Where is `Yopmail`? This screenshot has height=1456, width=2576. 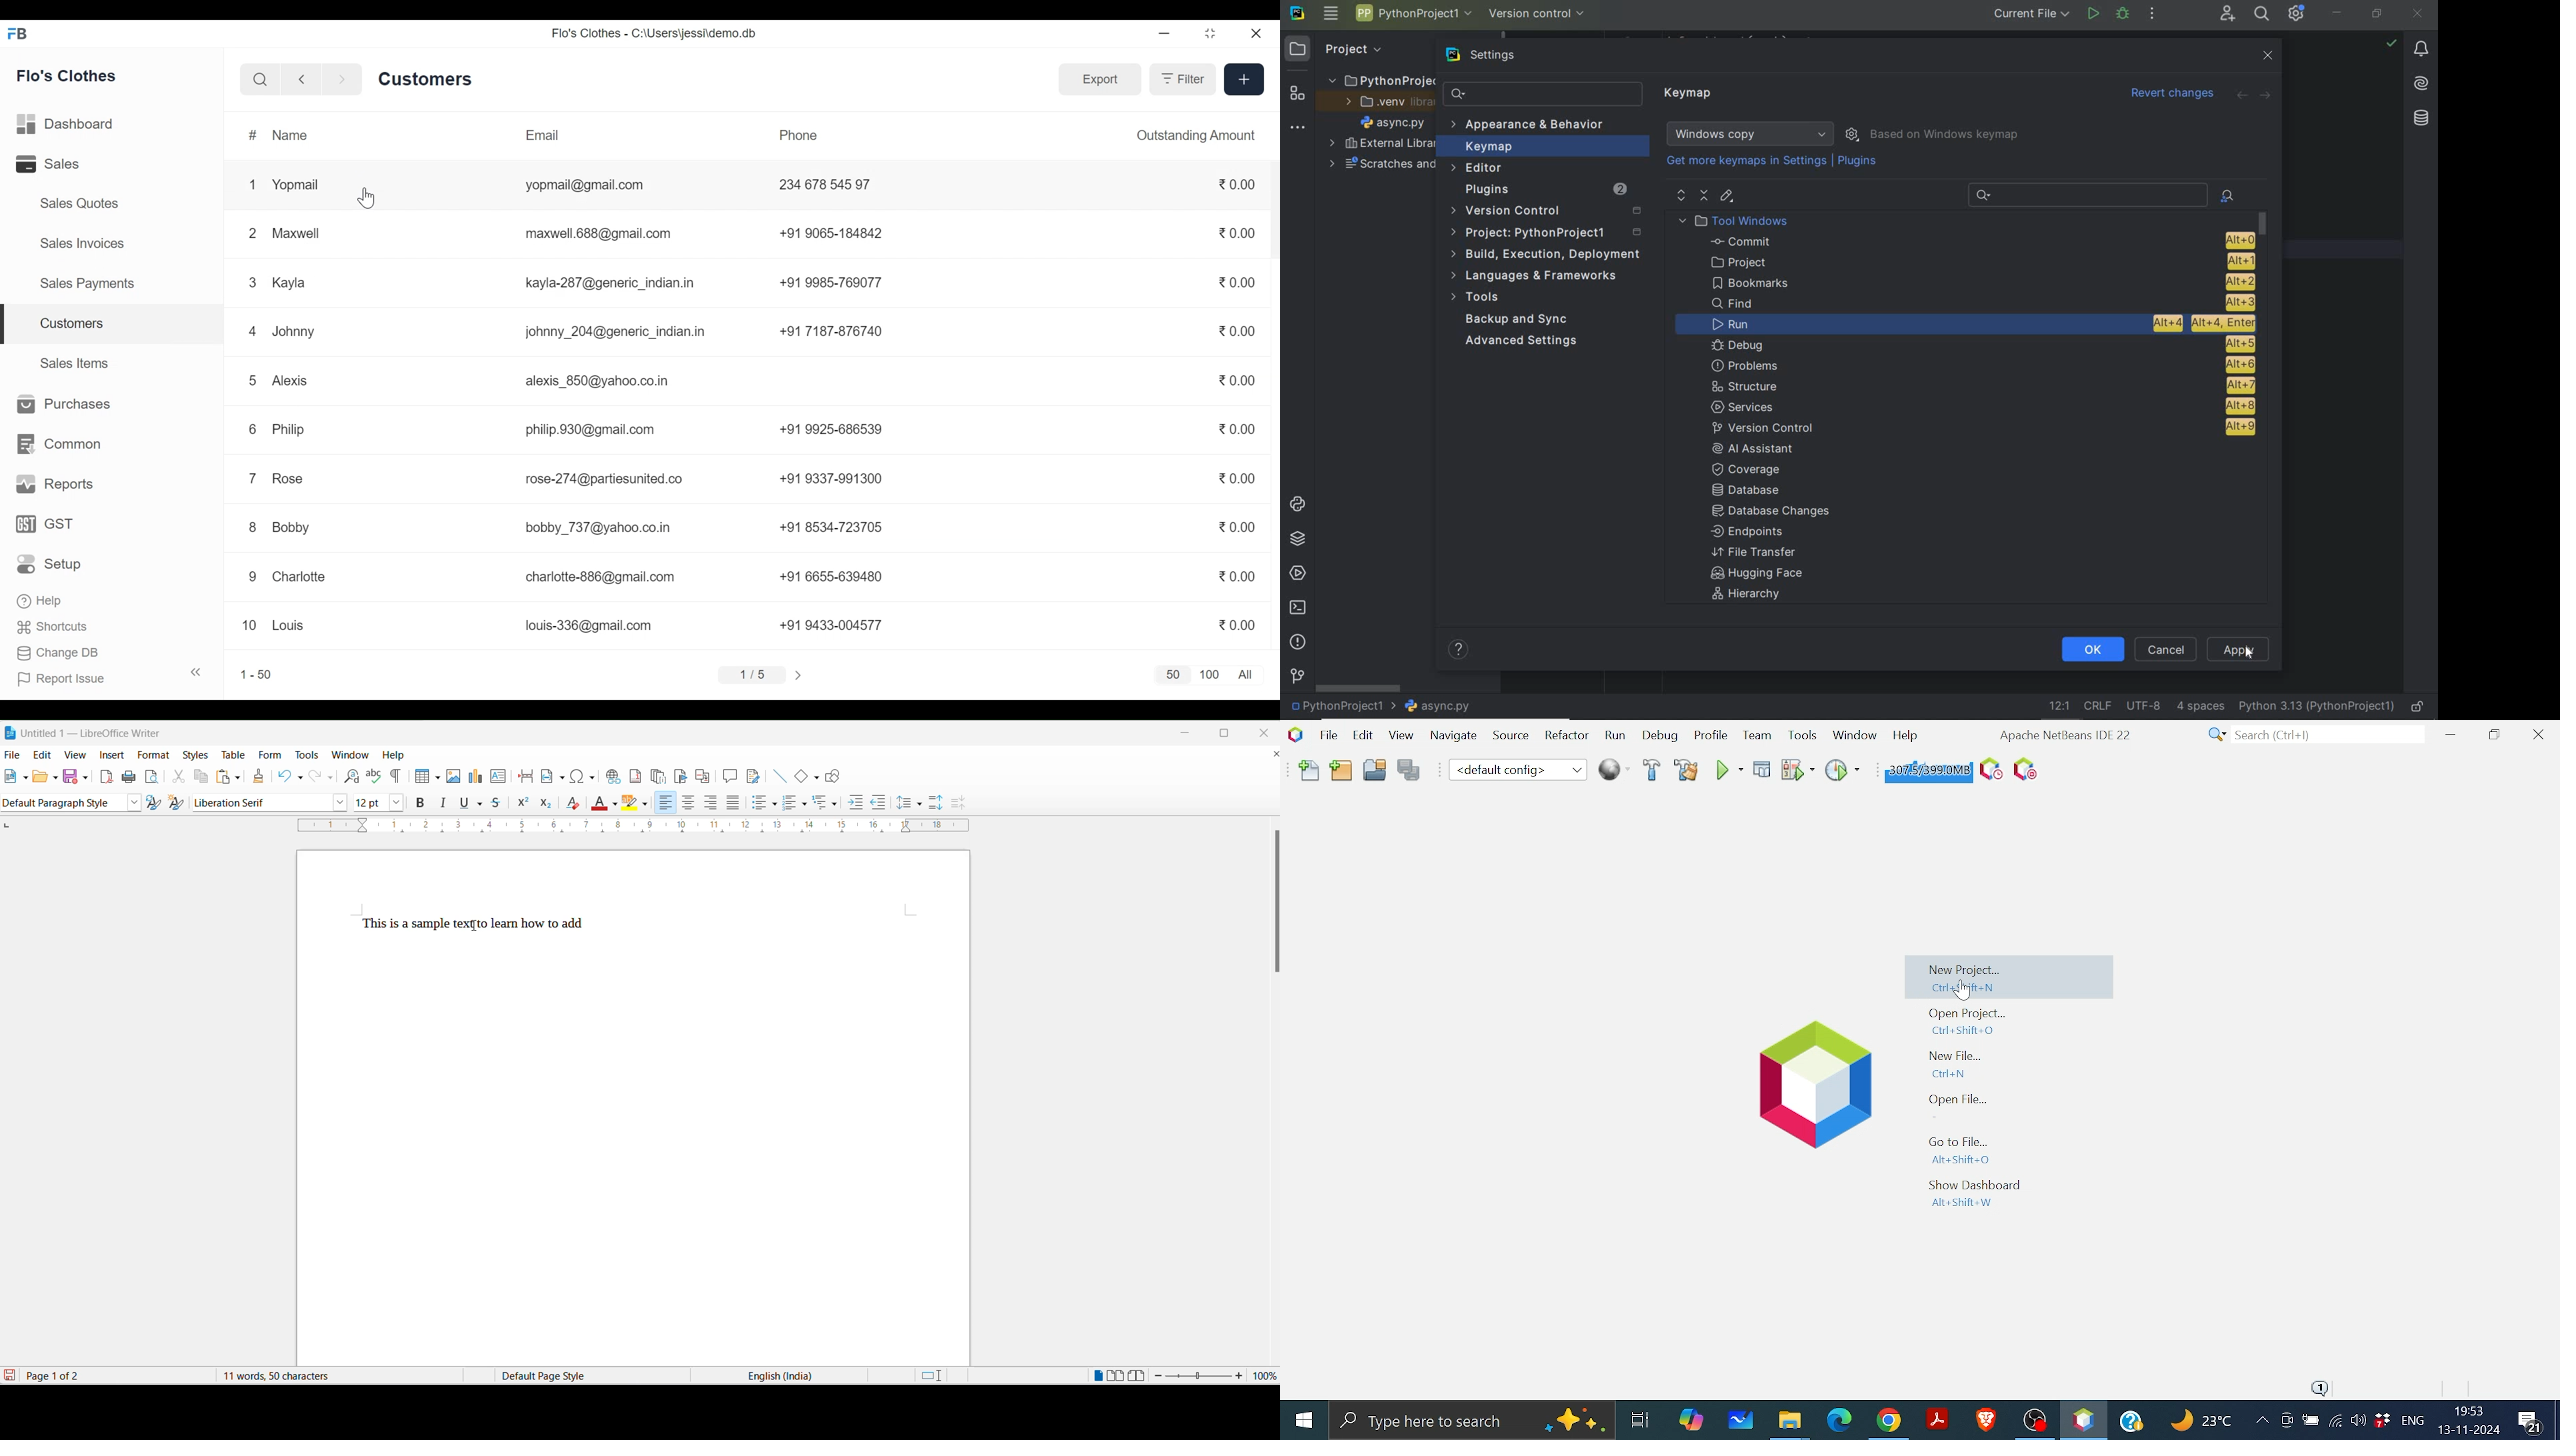
Yopmail is located at coordinates (297, 183).